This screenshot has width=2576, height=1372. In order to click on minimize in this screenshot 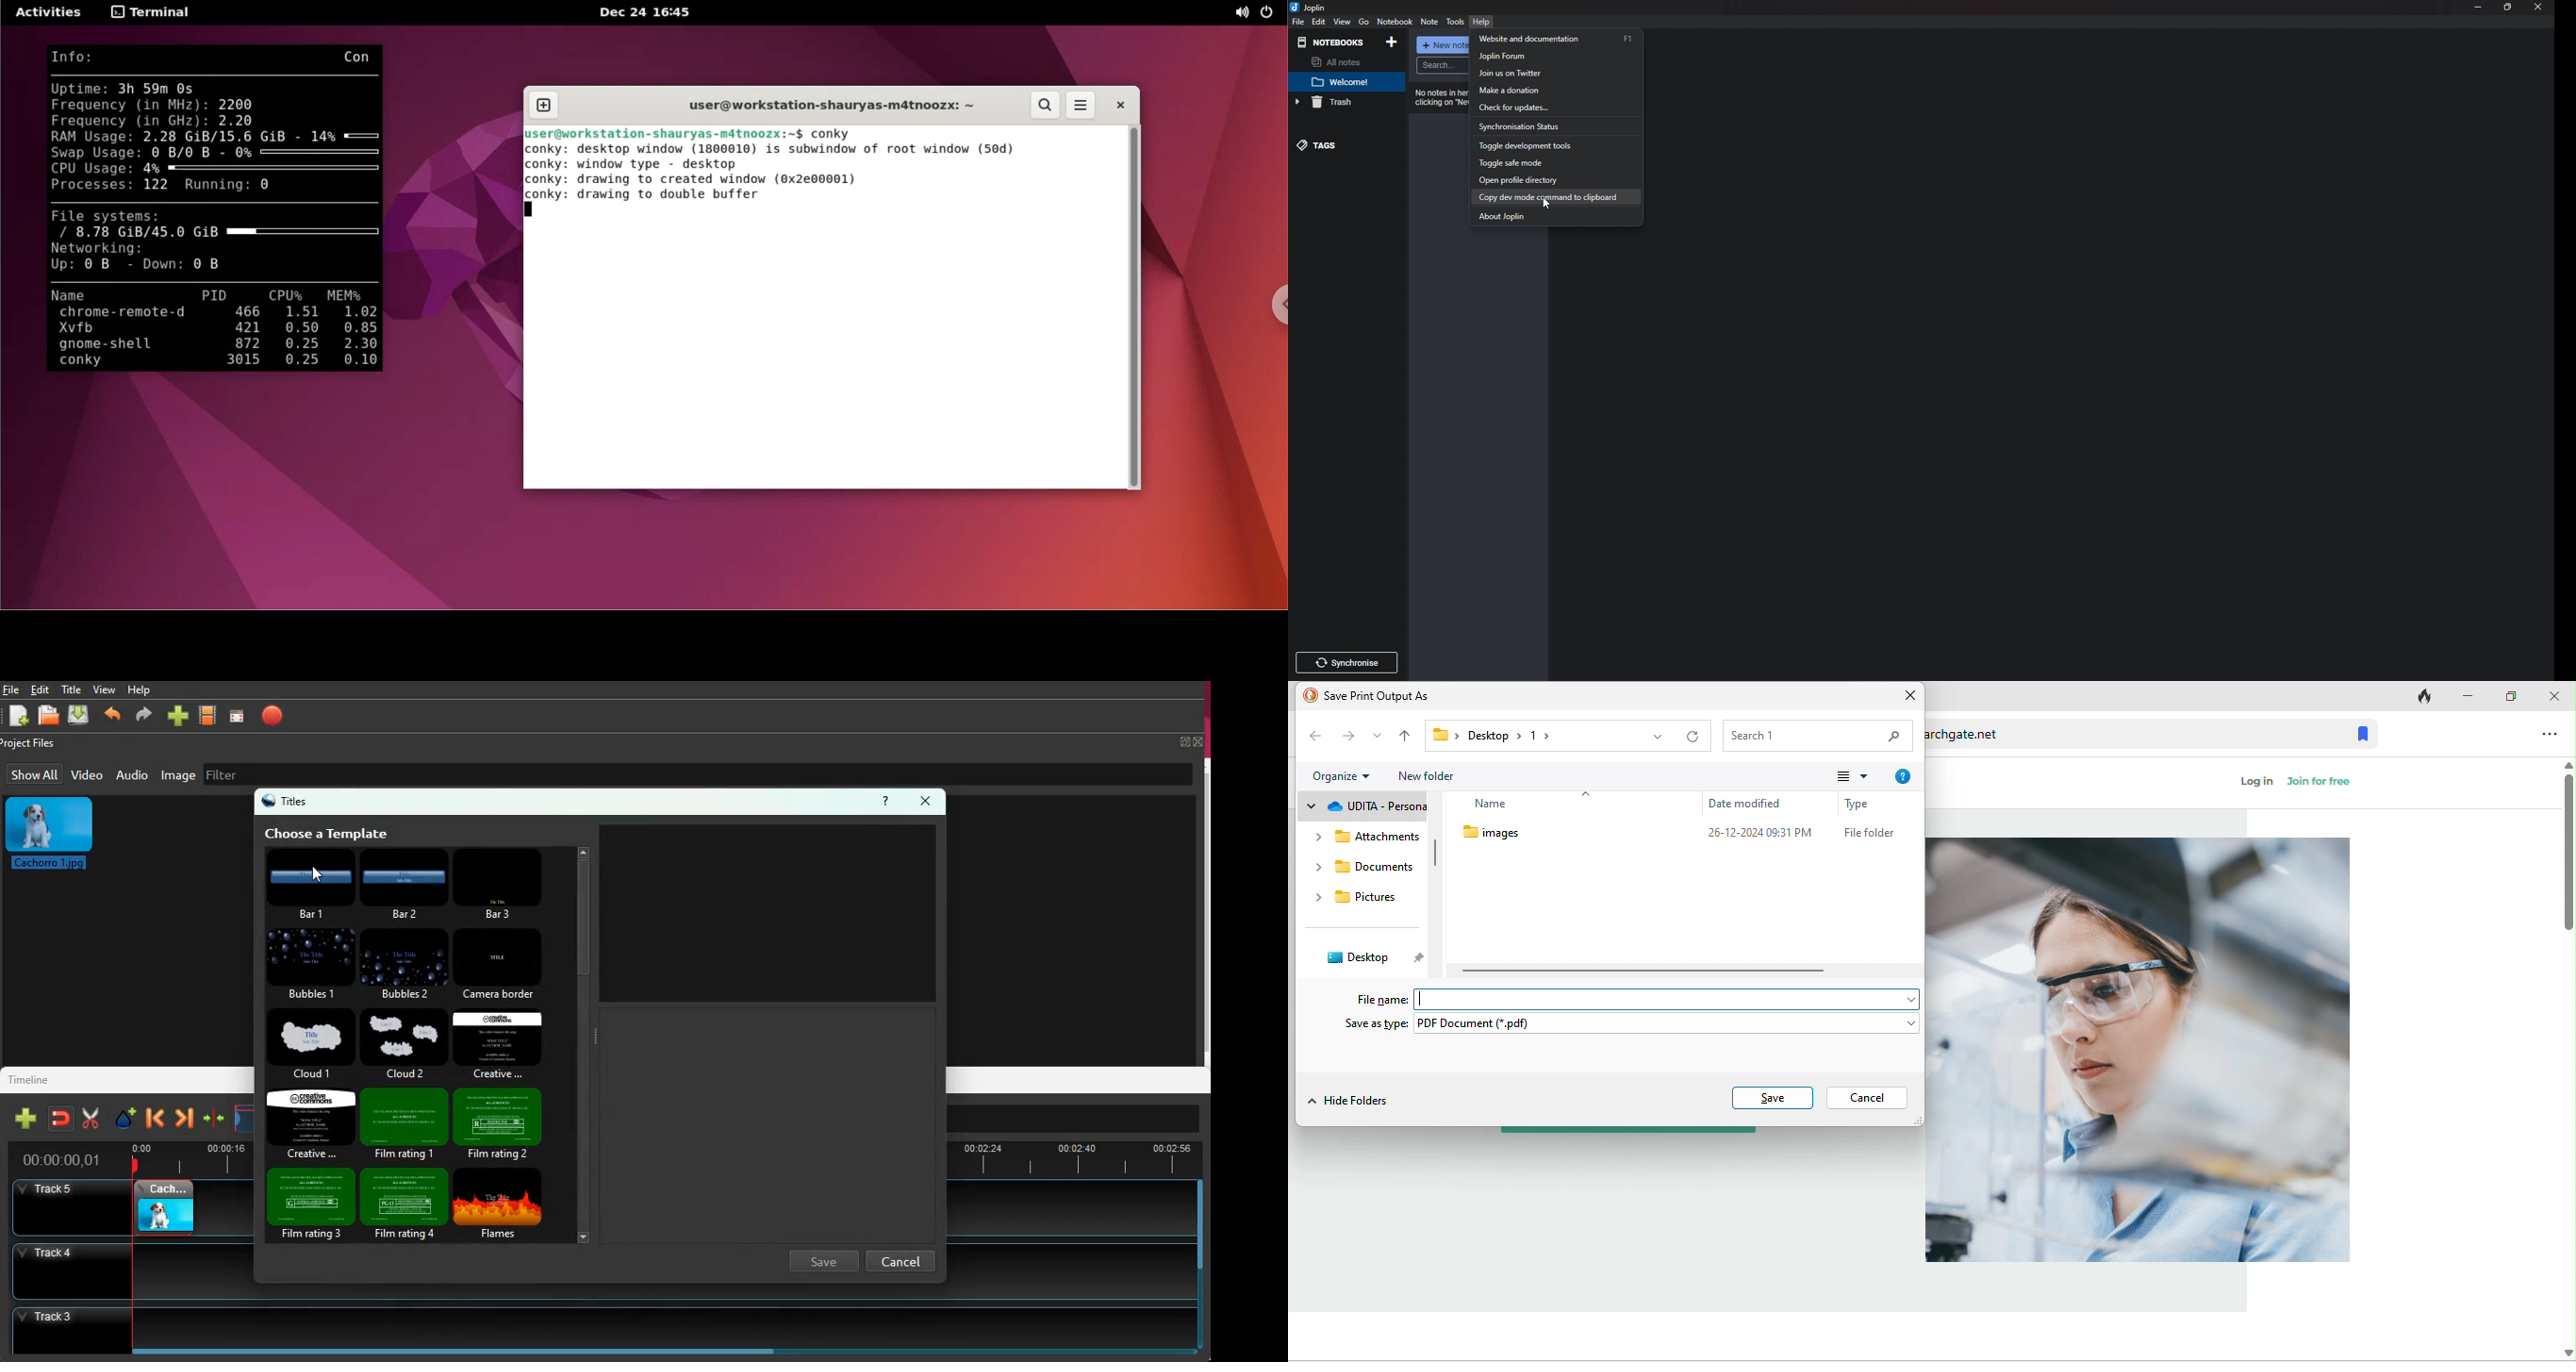, I will do `click(2478, 7)`.